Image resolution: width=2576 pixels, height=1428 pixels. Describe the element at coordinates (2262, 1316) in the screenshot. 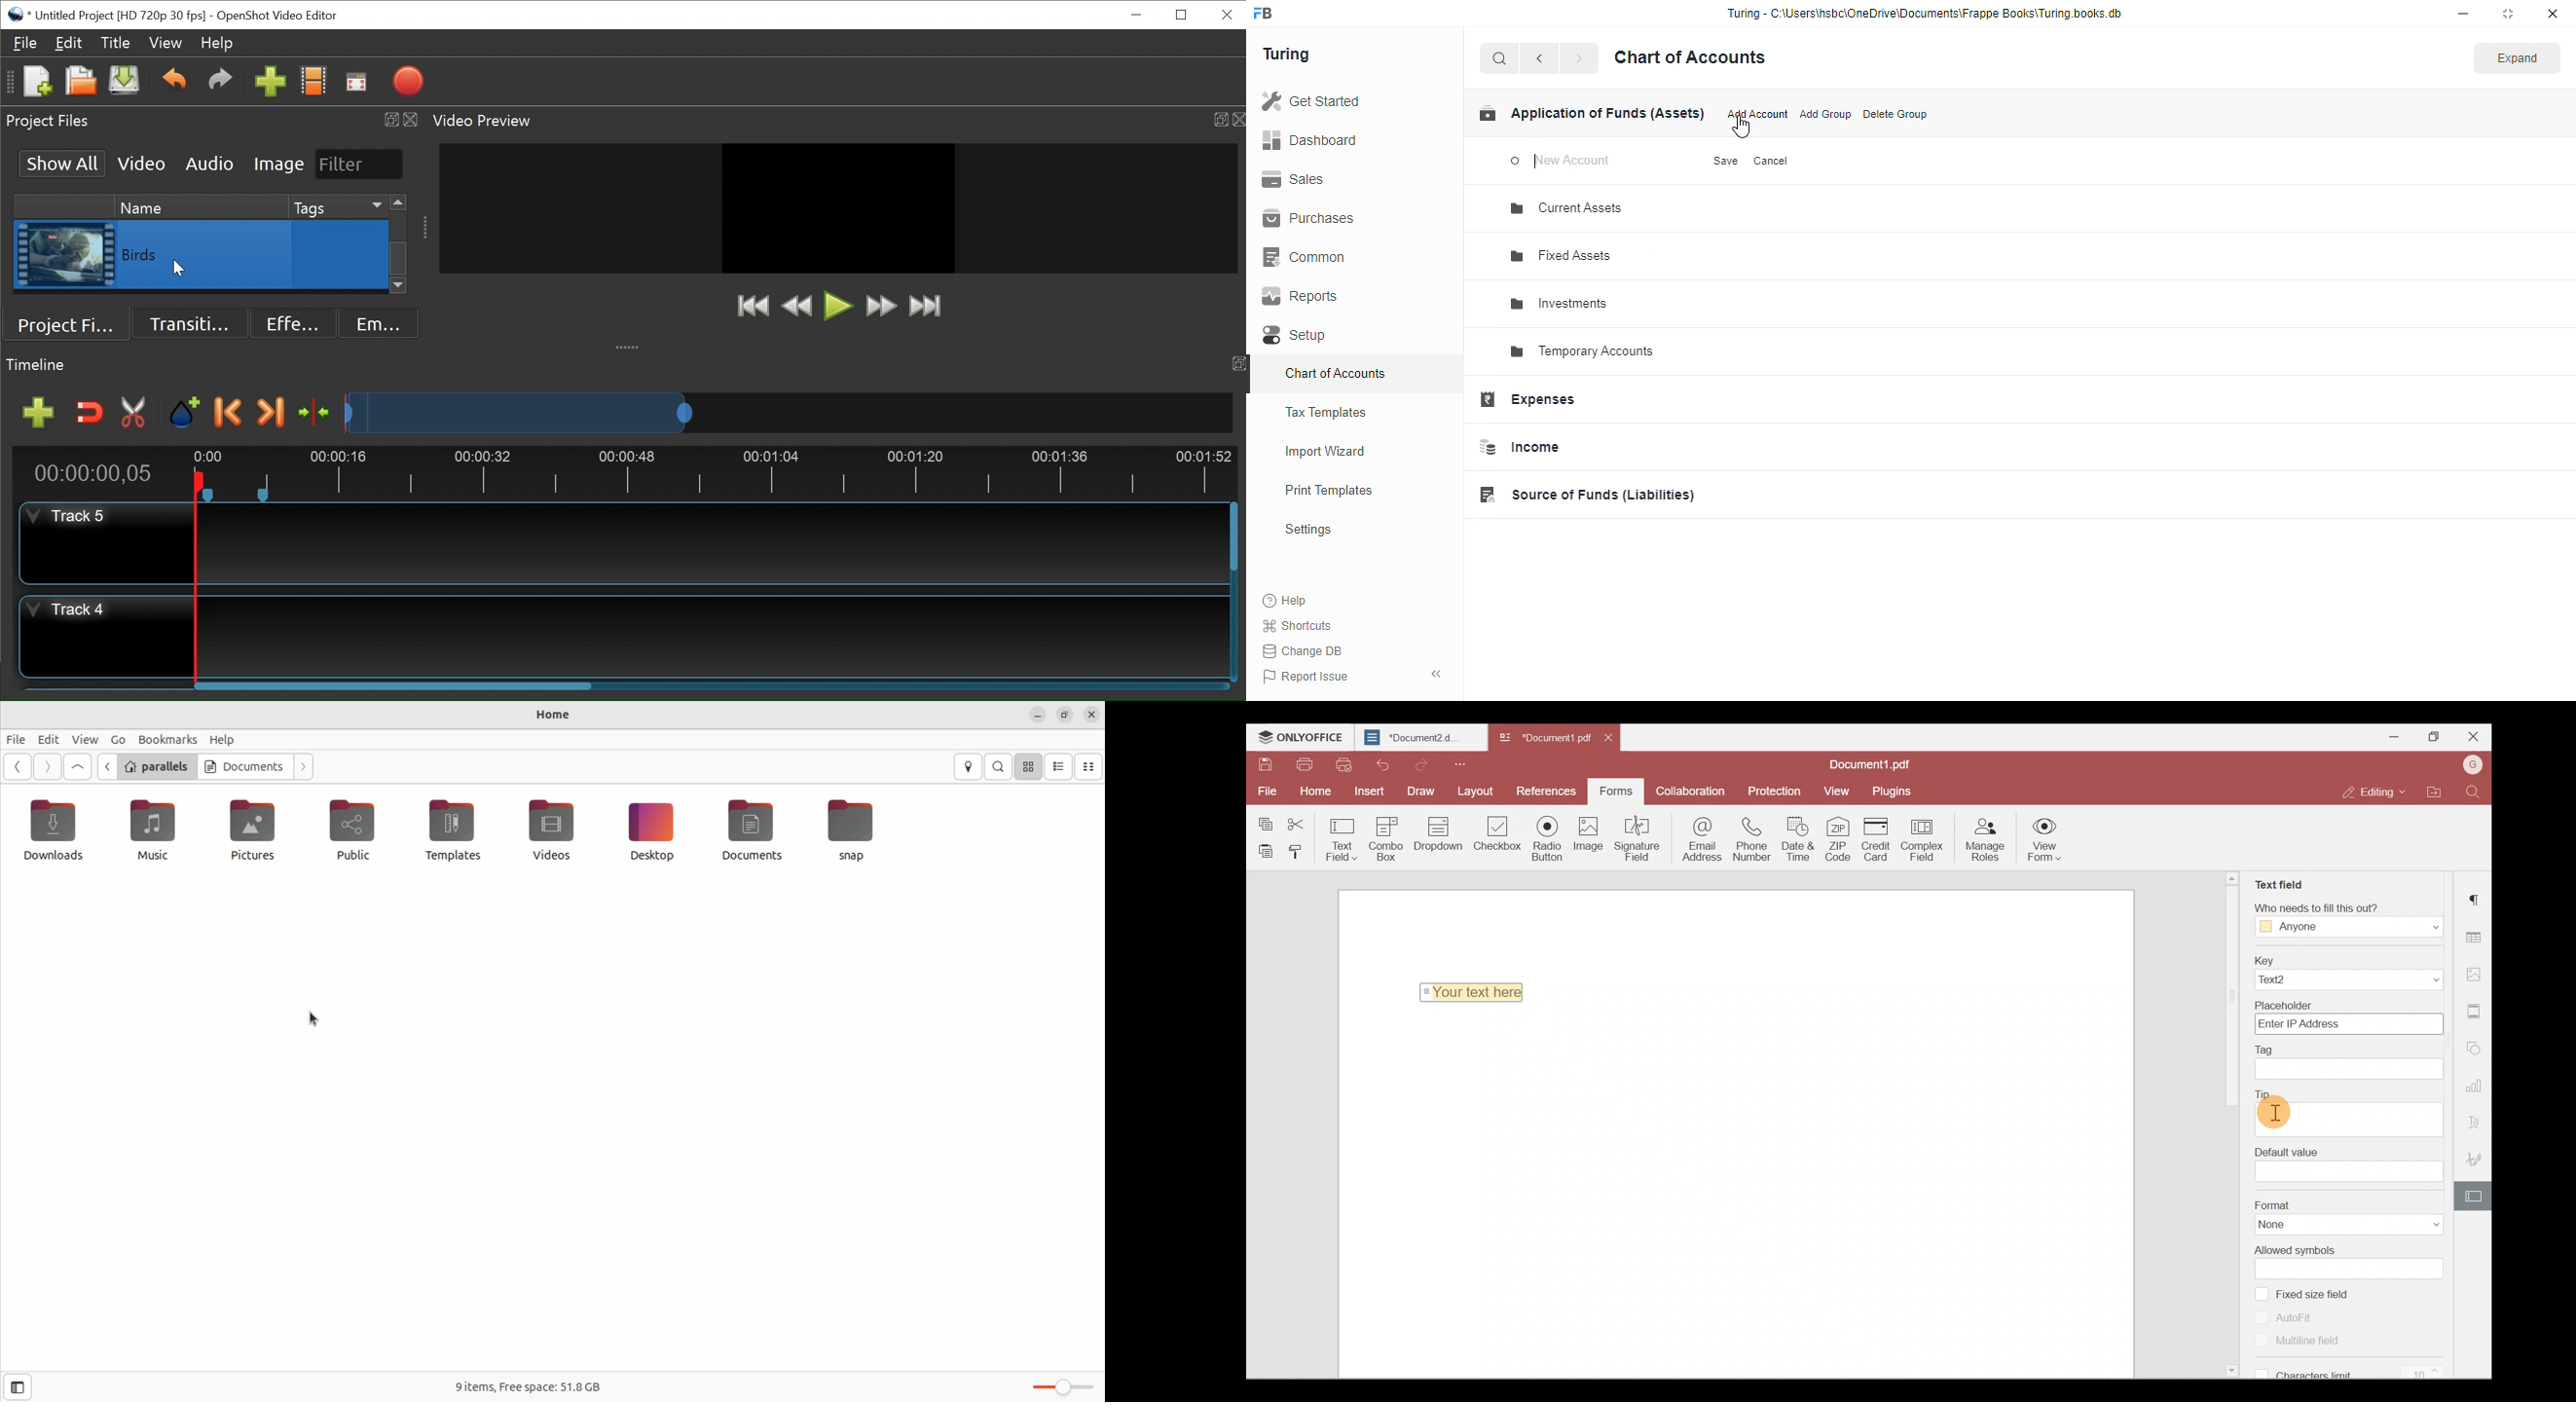

I see `checkbox` at that location.